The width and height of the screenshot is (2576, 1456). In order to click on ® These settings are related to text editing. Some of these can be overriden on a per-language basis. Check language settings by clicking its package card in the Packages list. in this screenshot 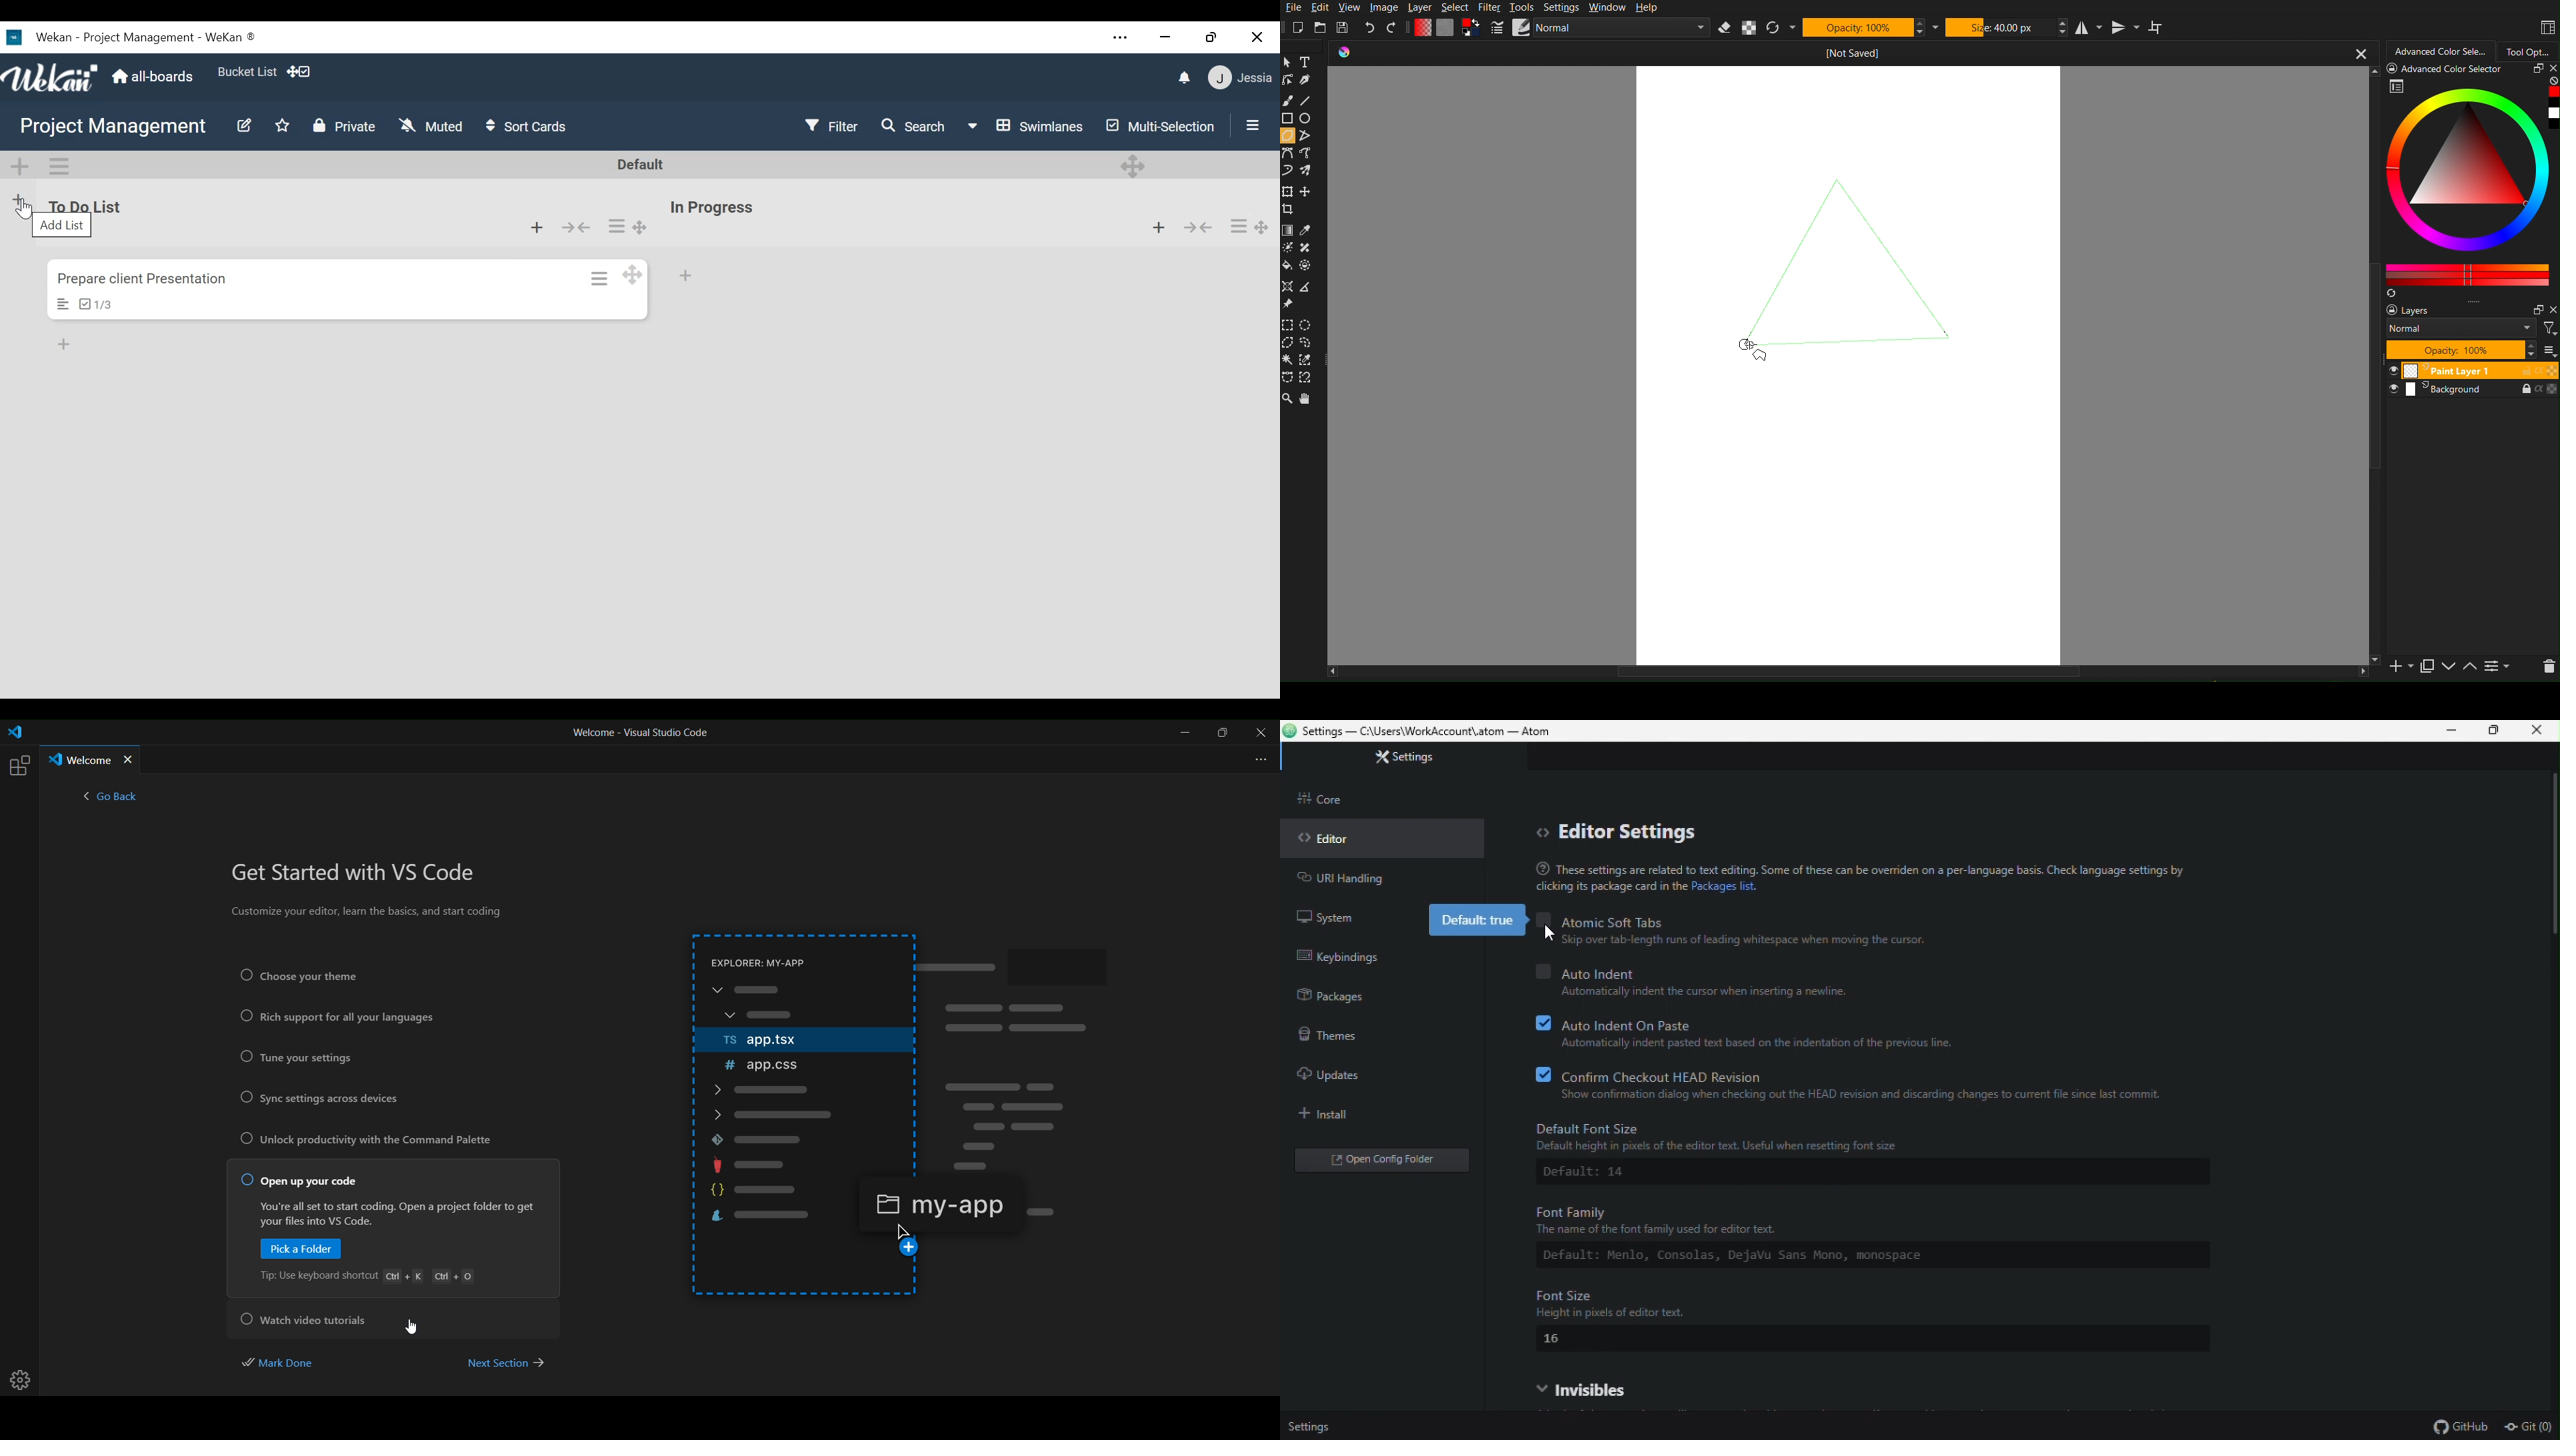, I will do `click(1854, 875)`.